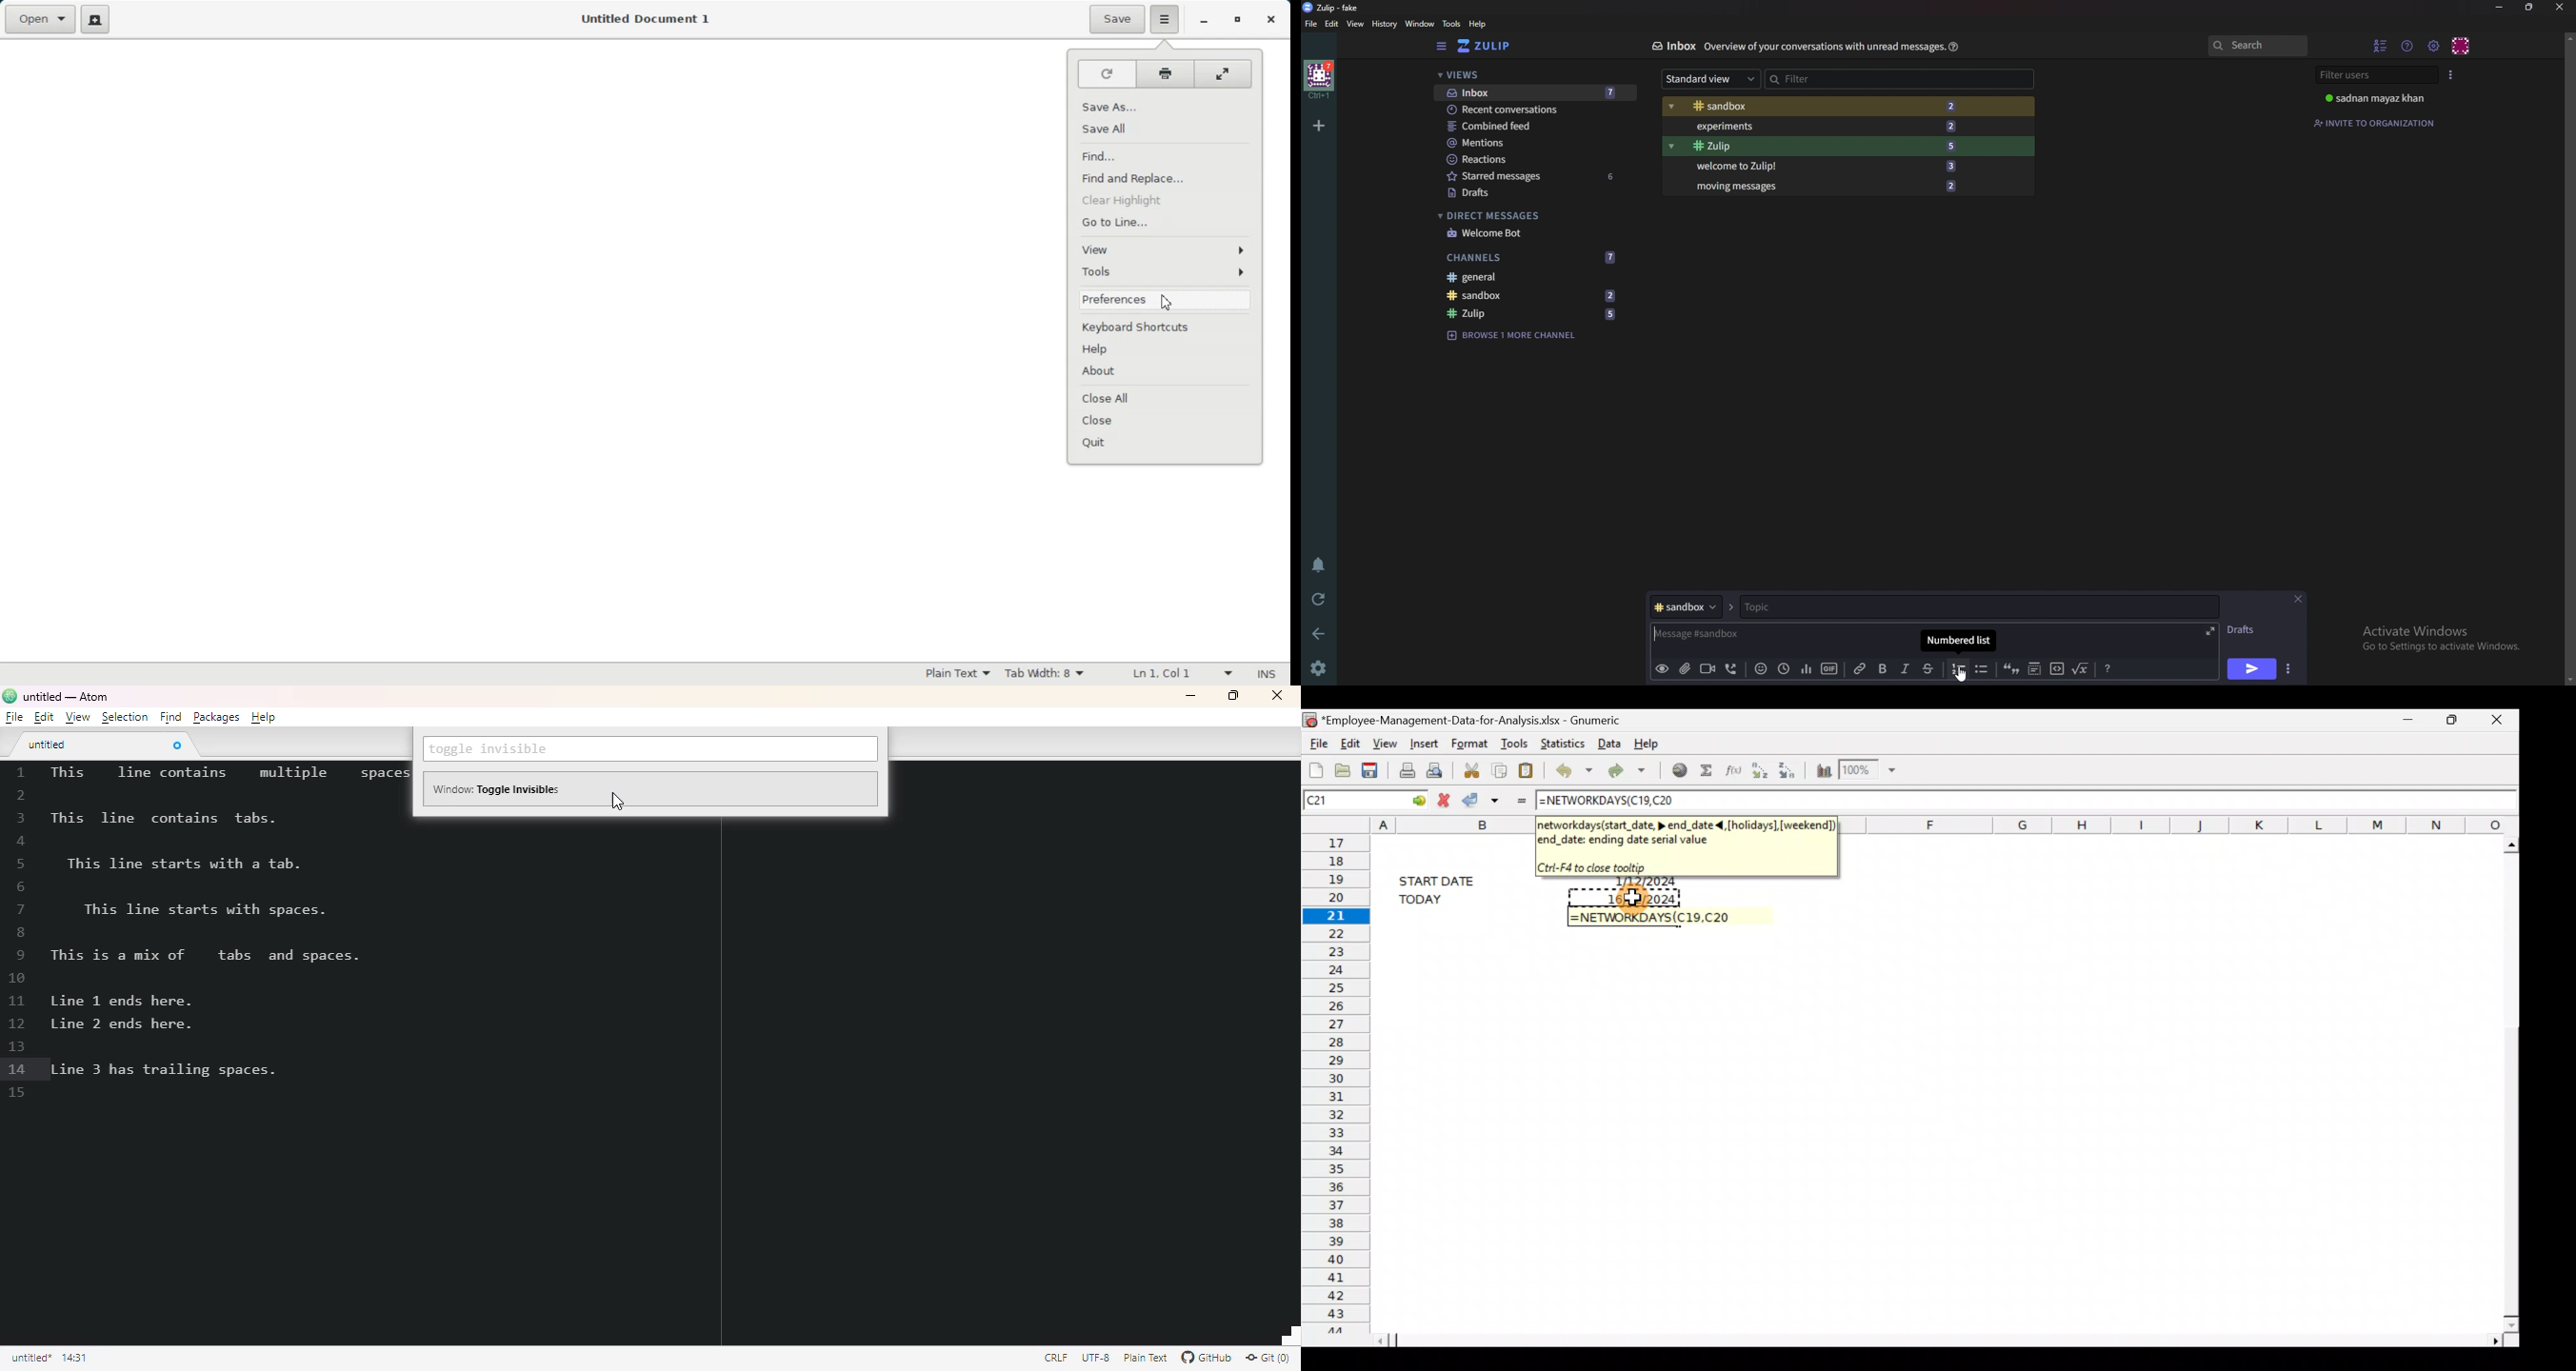 The height and width of the screenshot is (1372, 2576). What do you see at coordinates (1706, 771) in the screenshot?
I see `Sum into the current cell` at bounding box center [1706, 771].